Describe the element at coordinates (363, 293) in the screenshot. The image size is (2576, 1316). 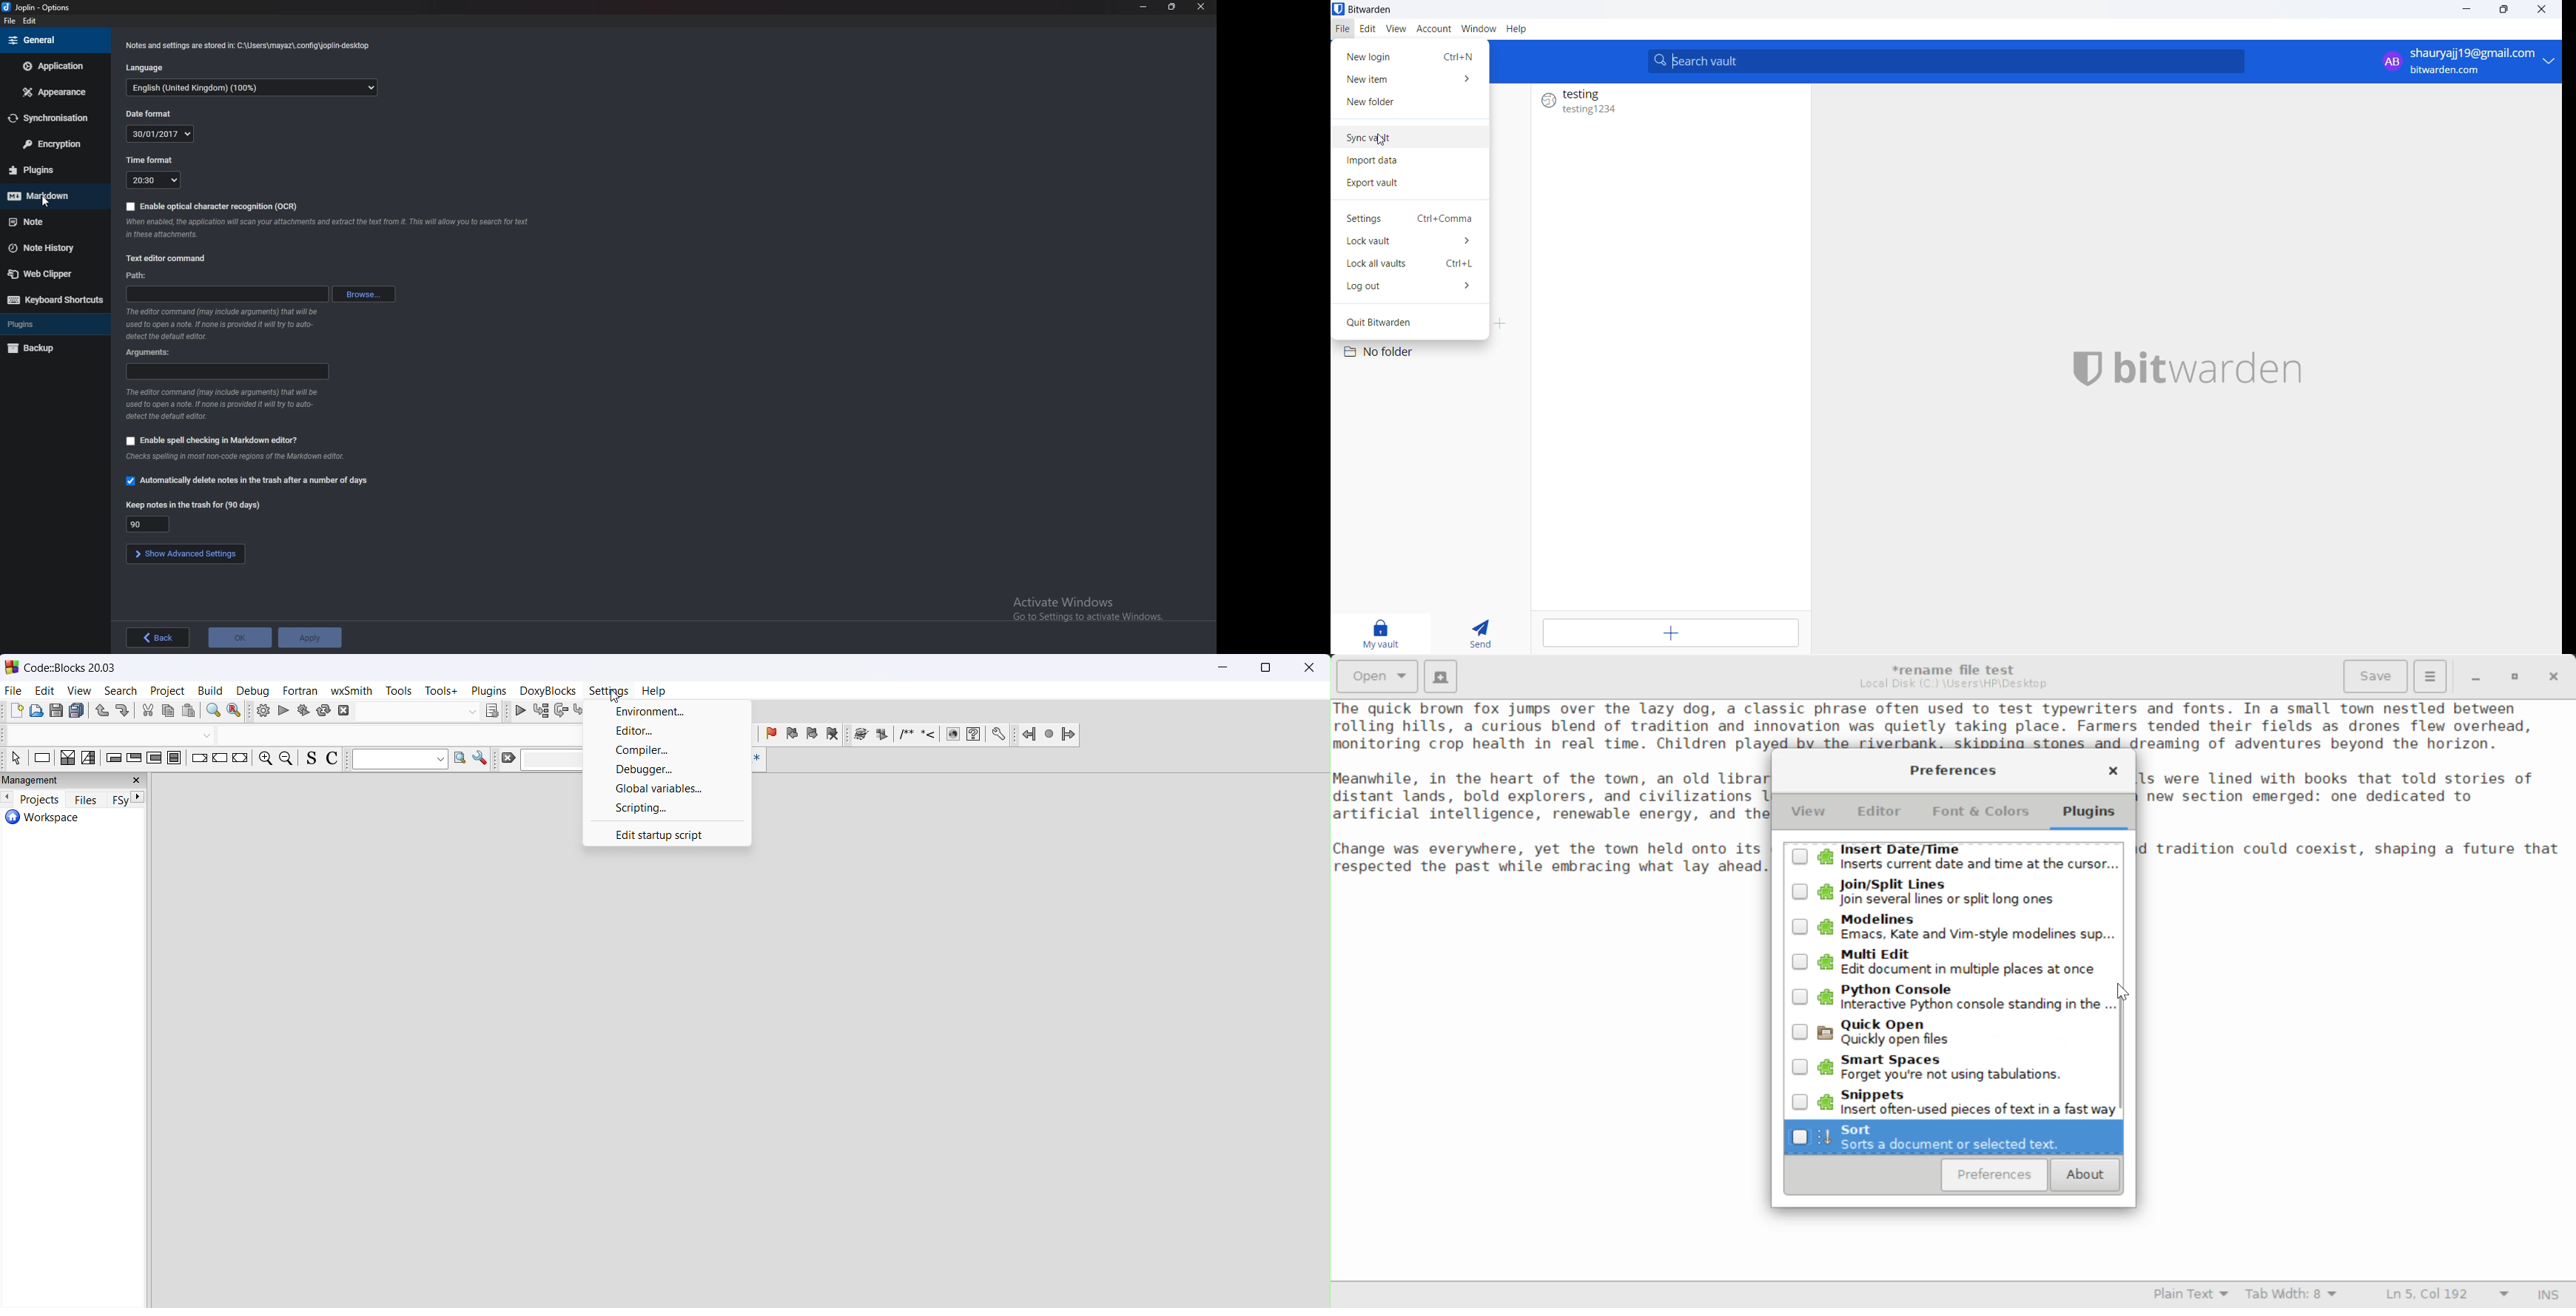
I see `browse` at that location.